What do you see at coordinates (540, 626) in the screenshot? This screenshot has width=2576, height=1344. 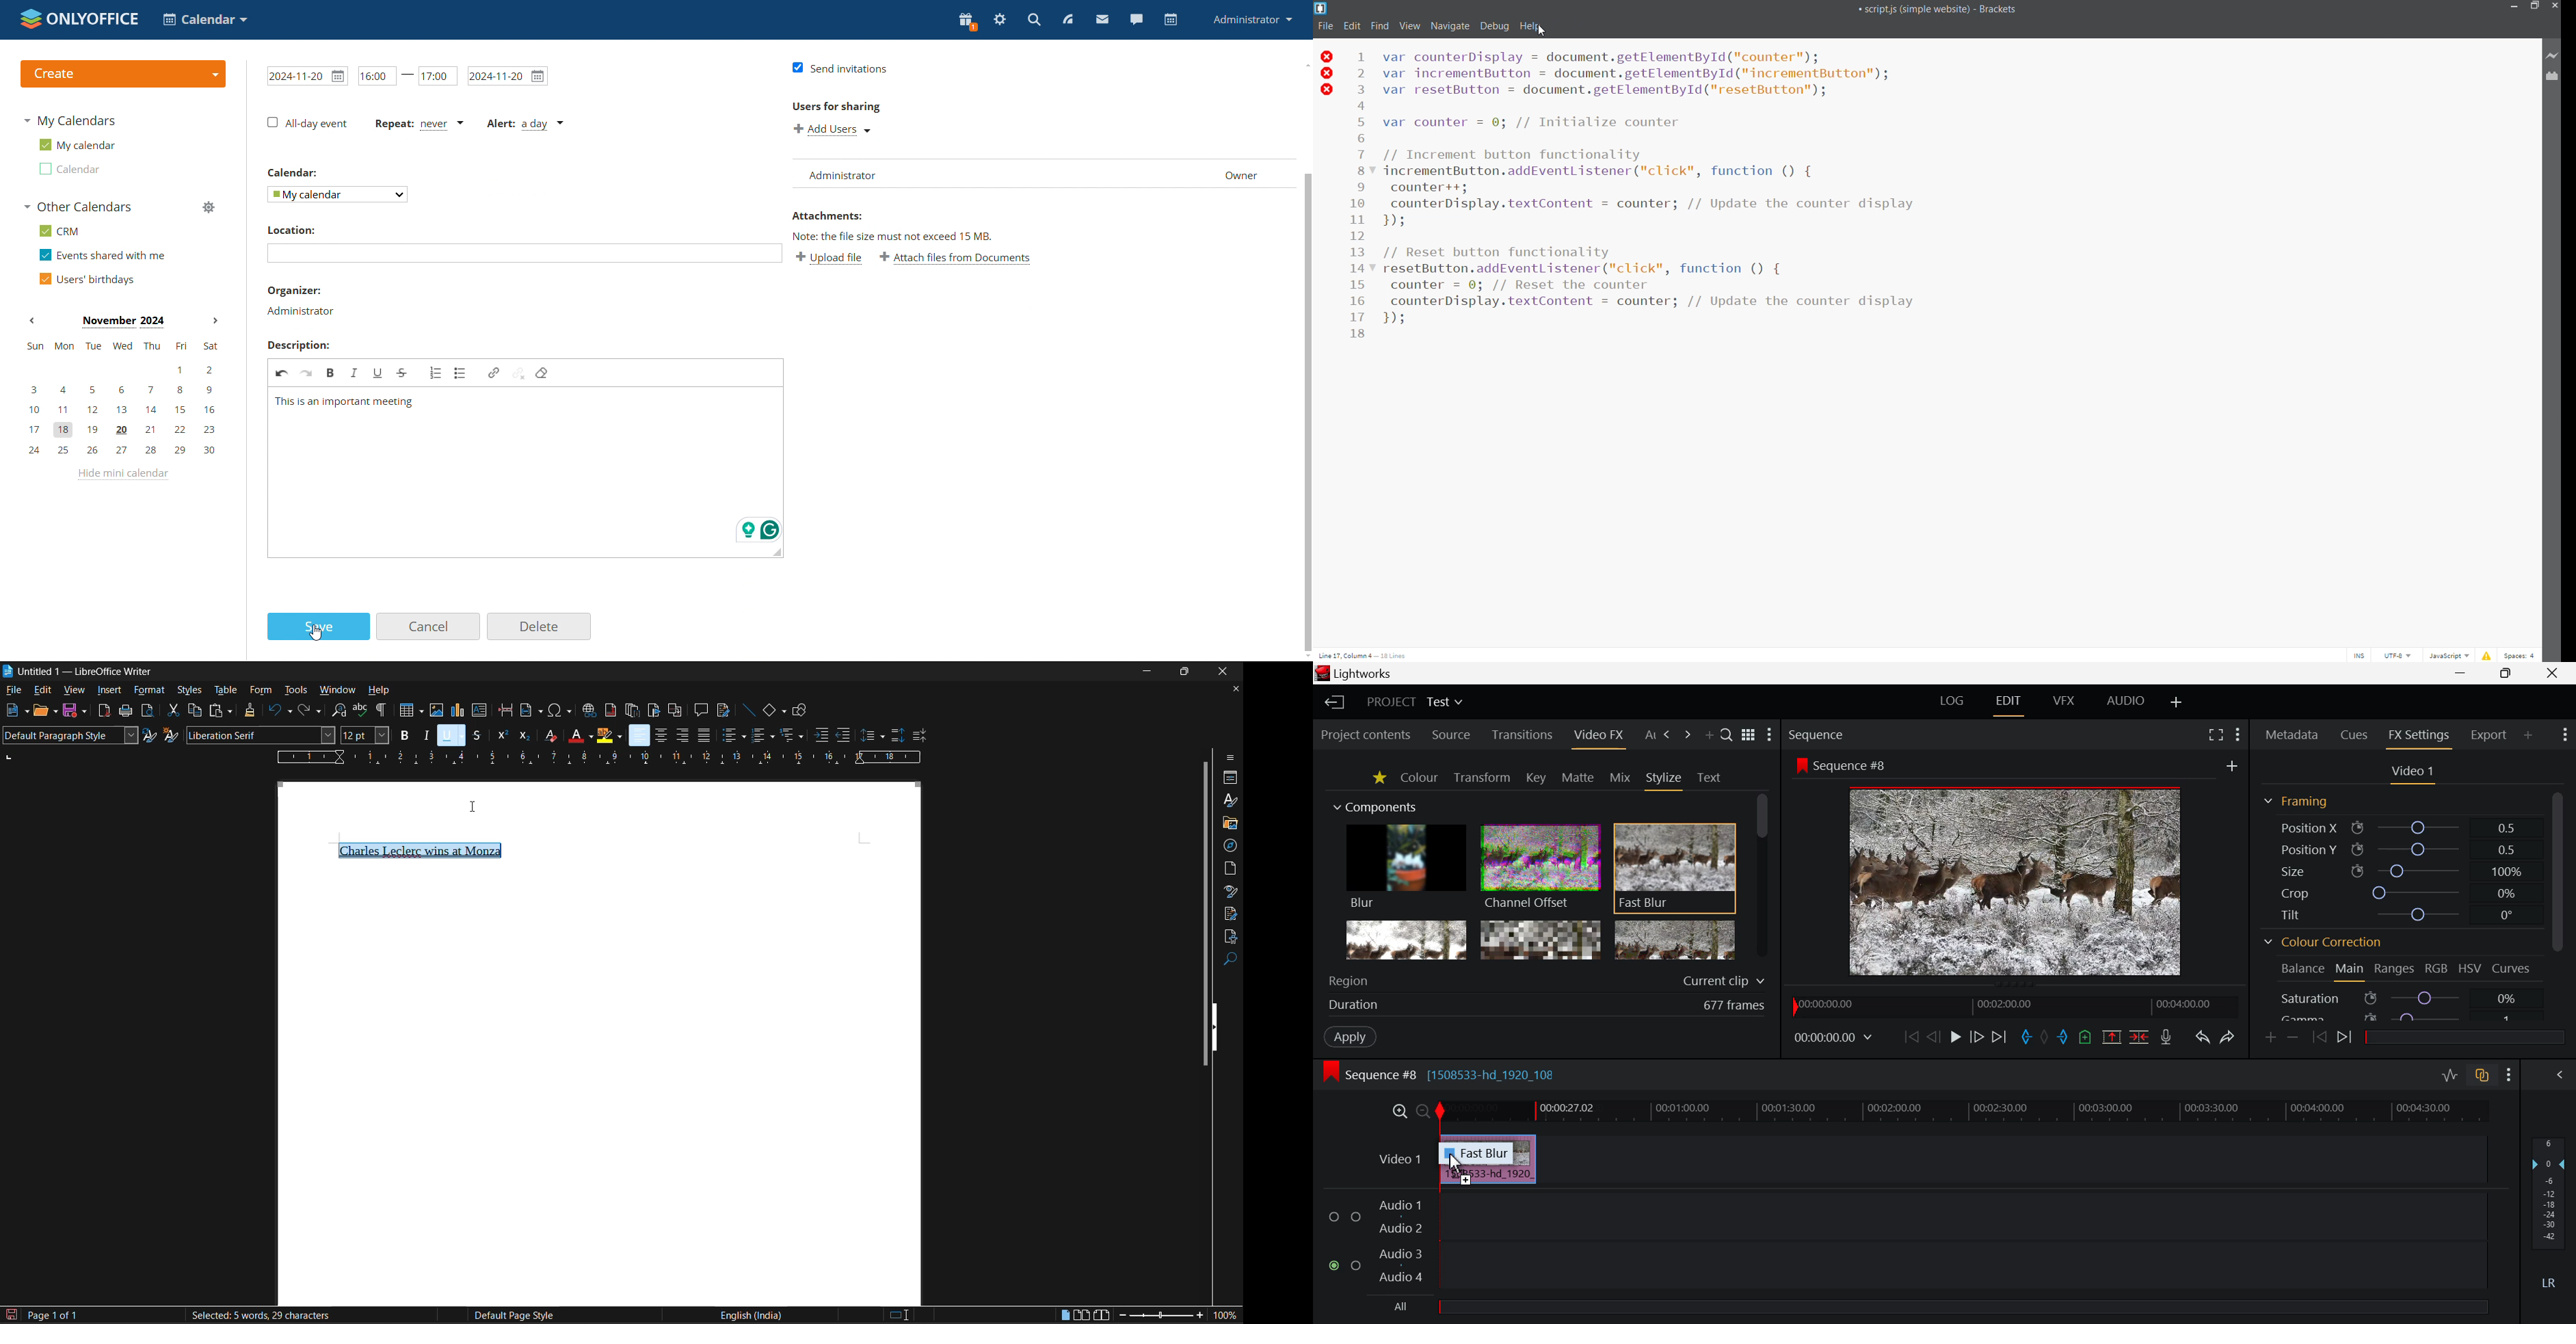 I see `delete` at bounding box center [540, 626].